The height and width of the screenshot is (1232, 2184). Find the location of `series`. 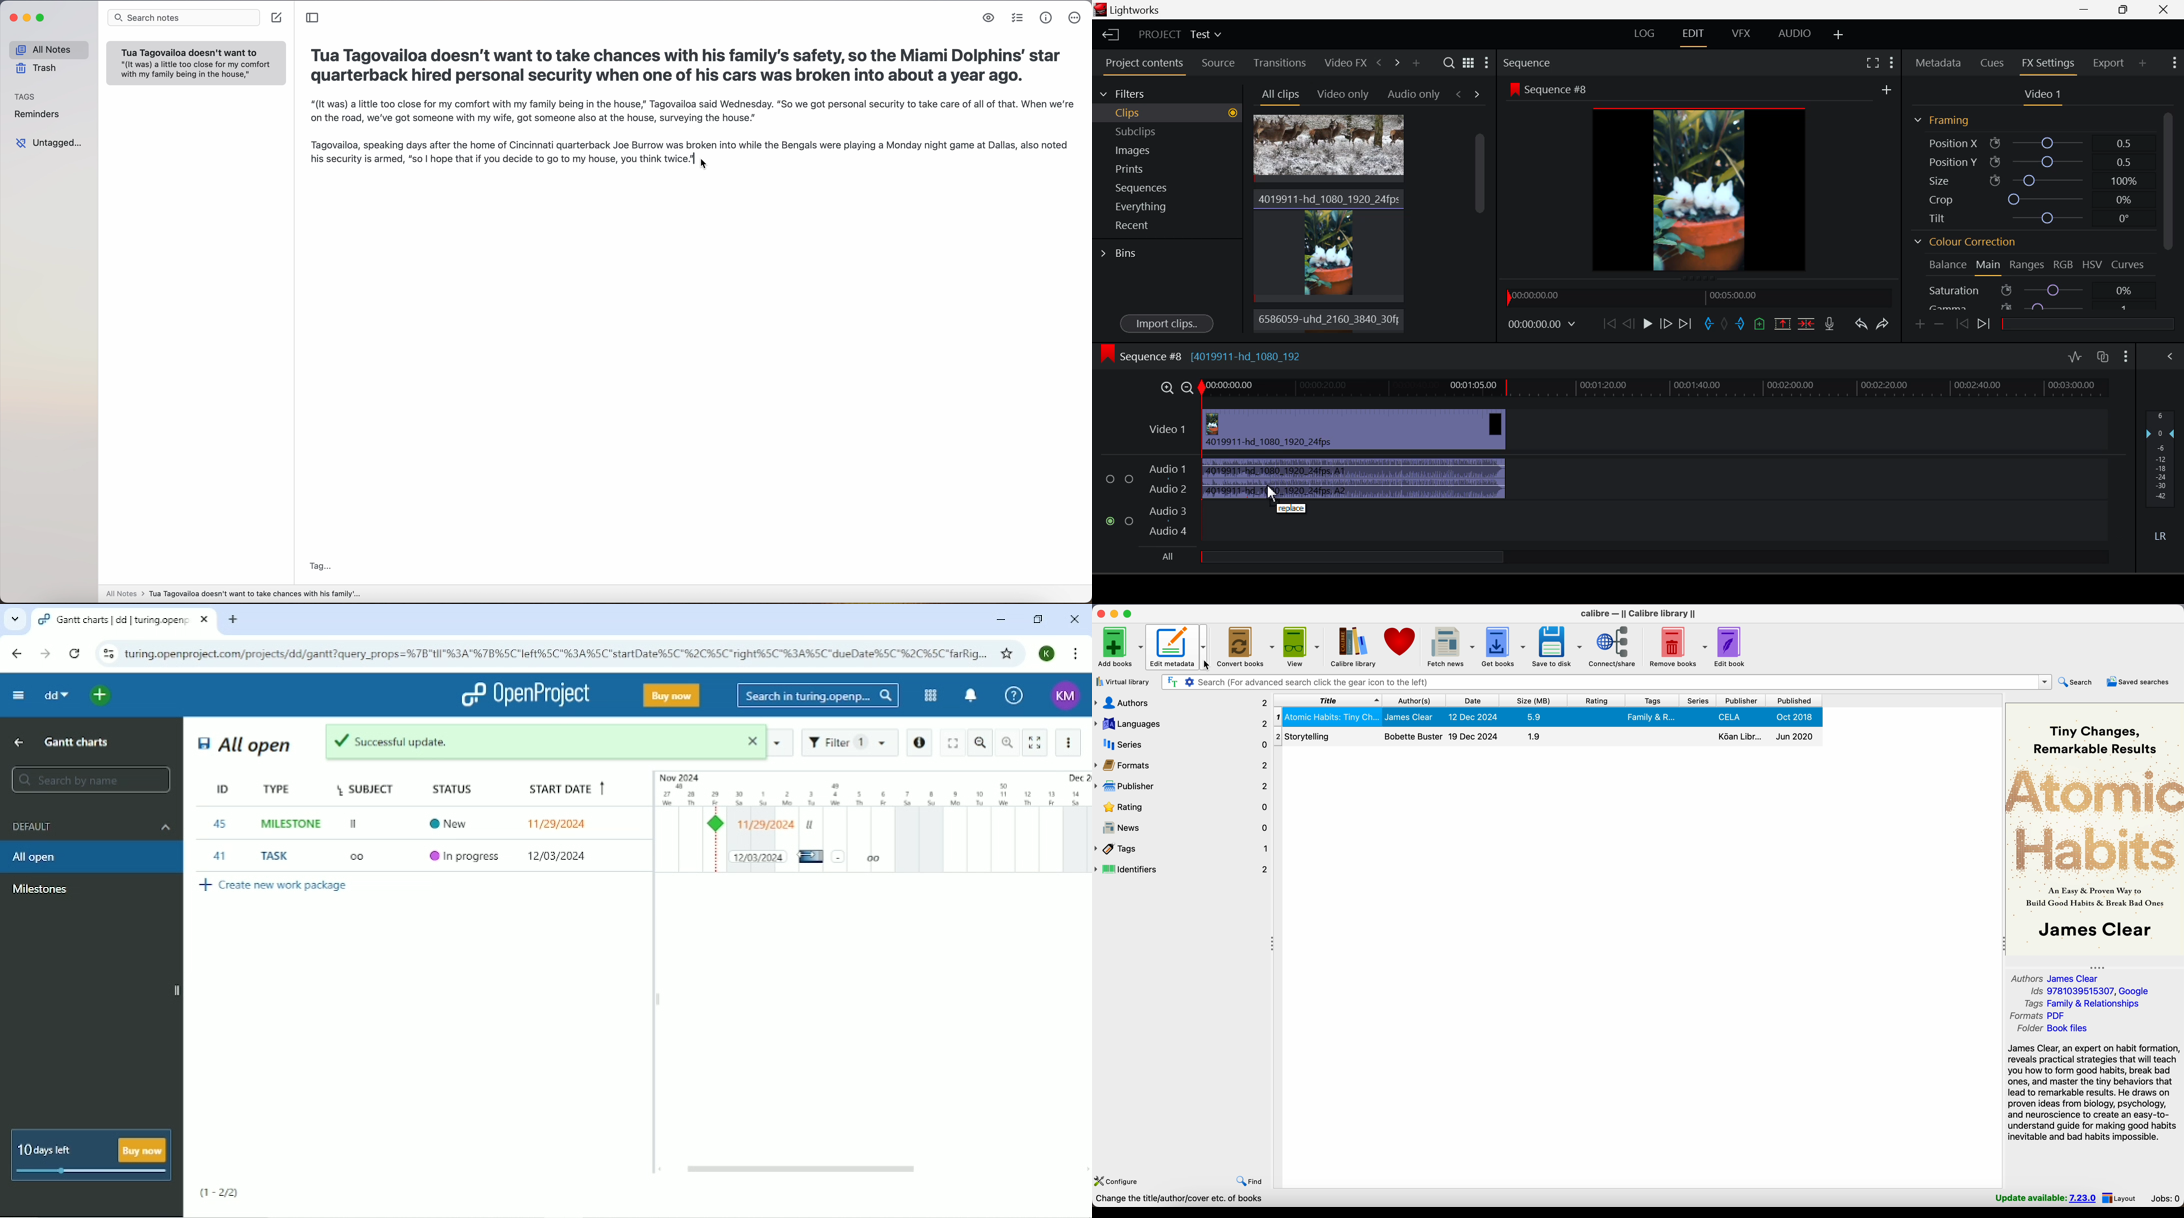

series is located at coordinates (1696, 701).